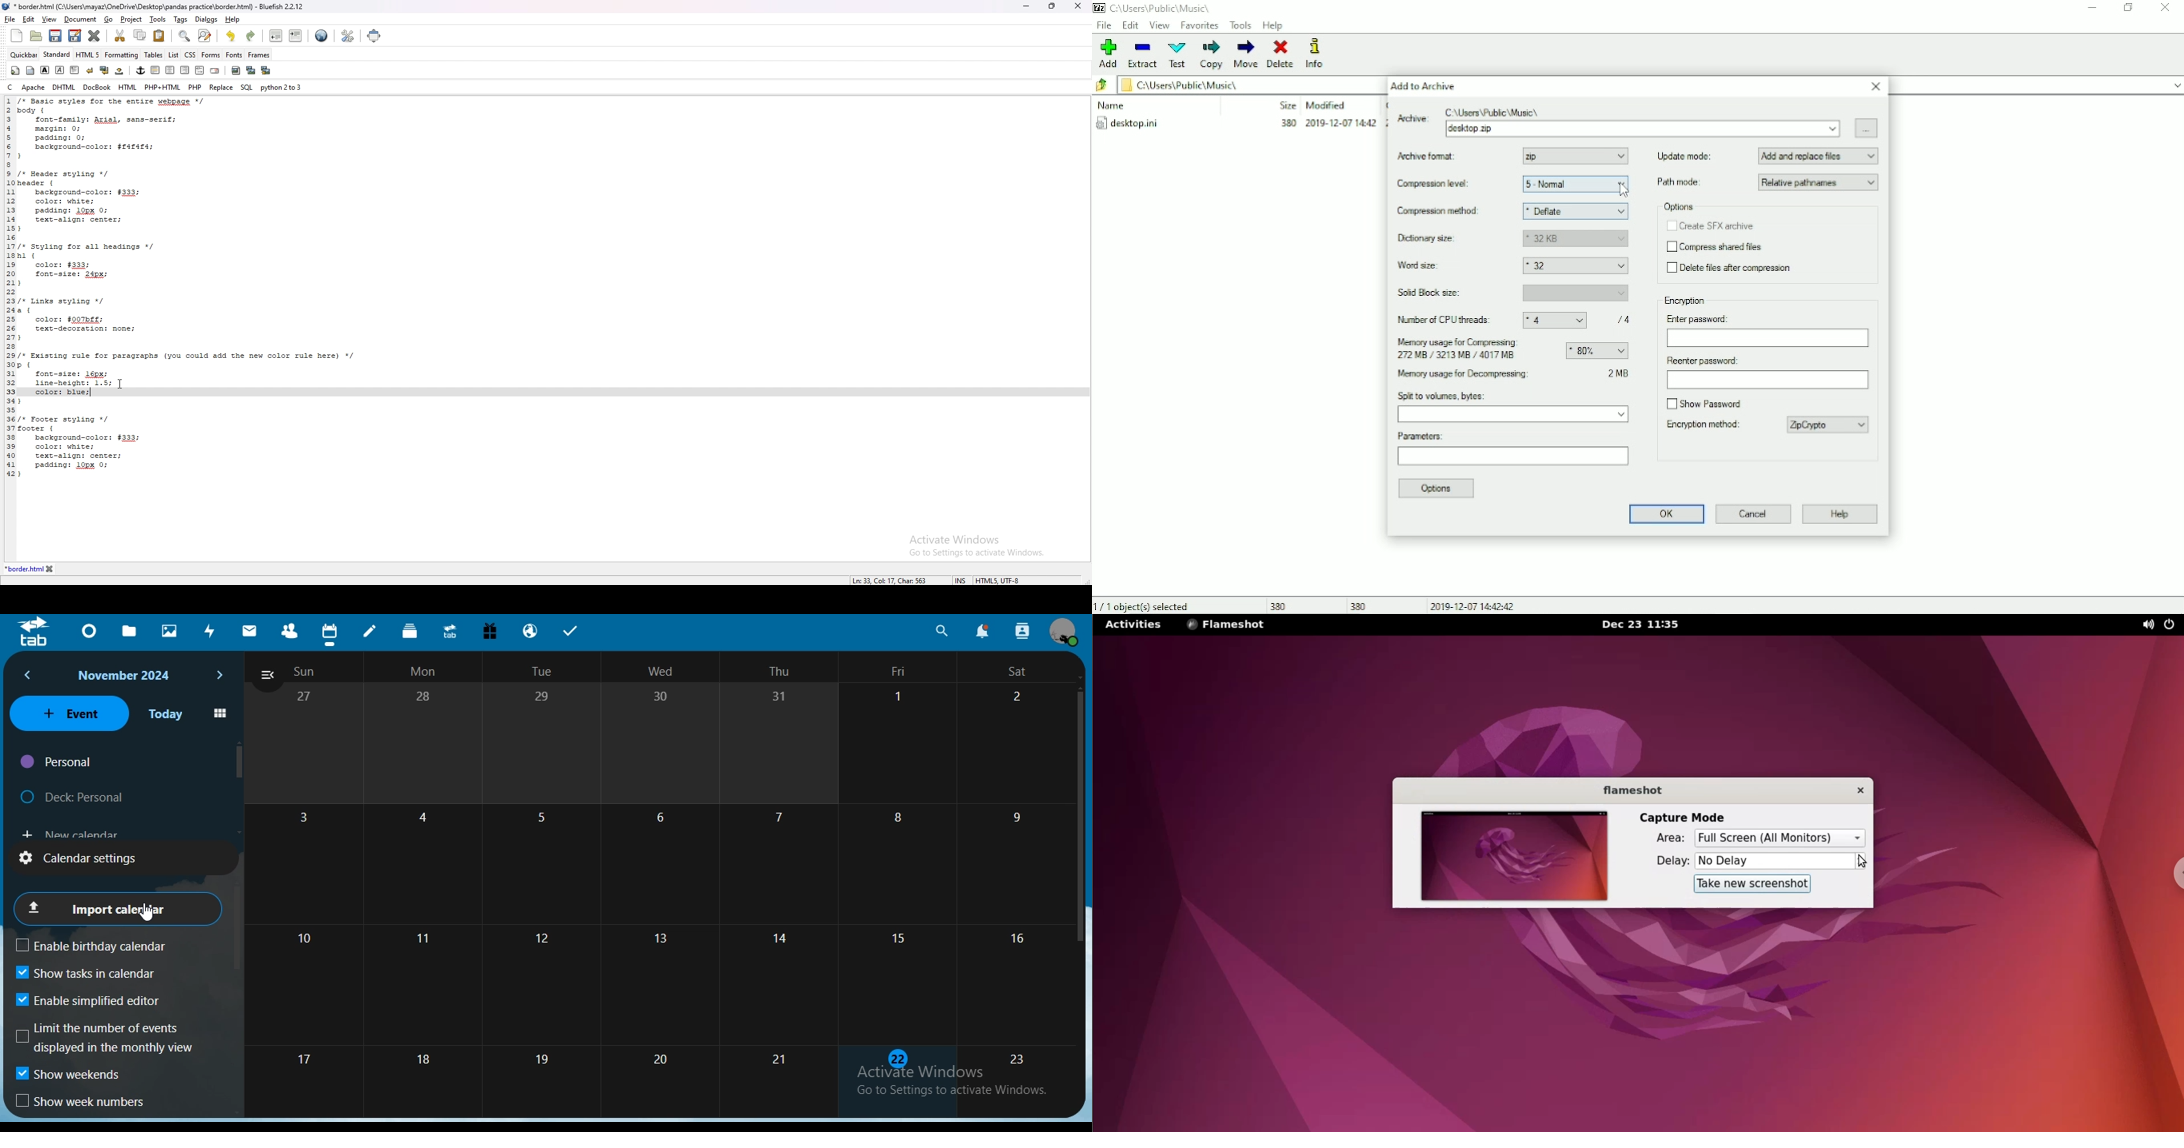  Describe the element at coordinates (573, 632) in the screenshot. I see `tasks` at that location.